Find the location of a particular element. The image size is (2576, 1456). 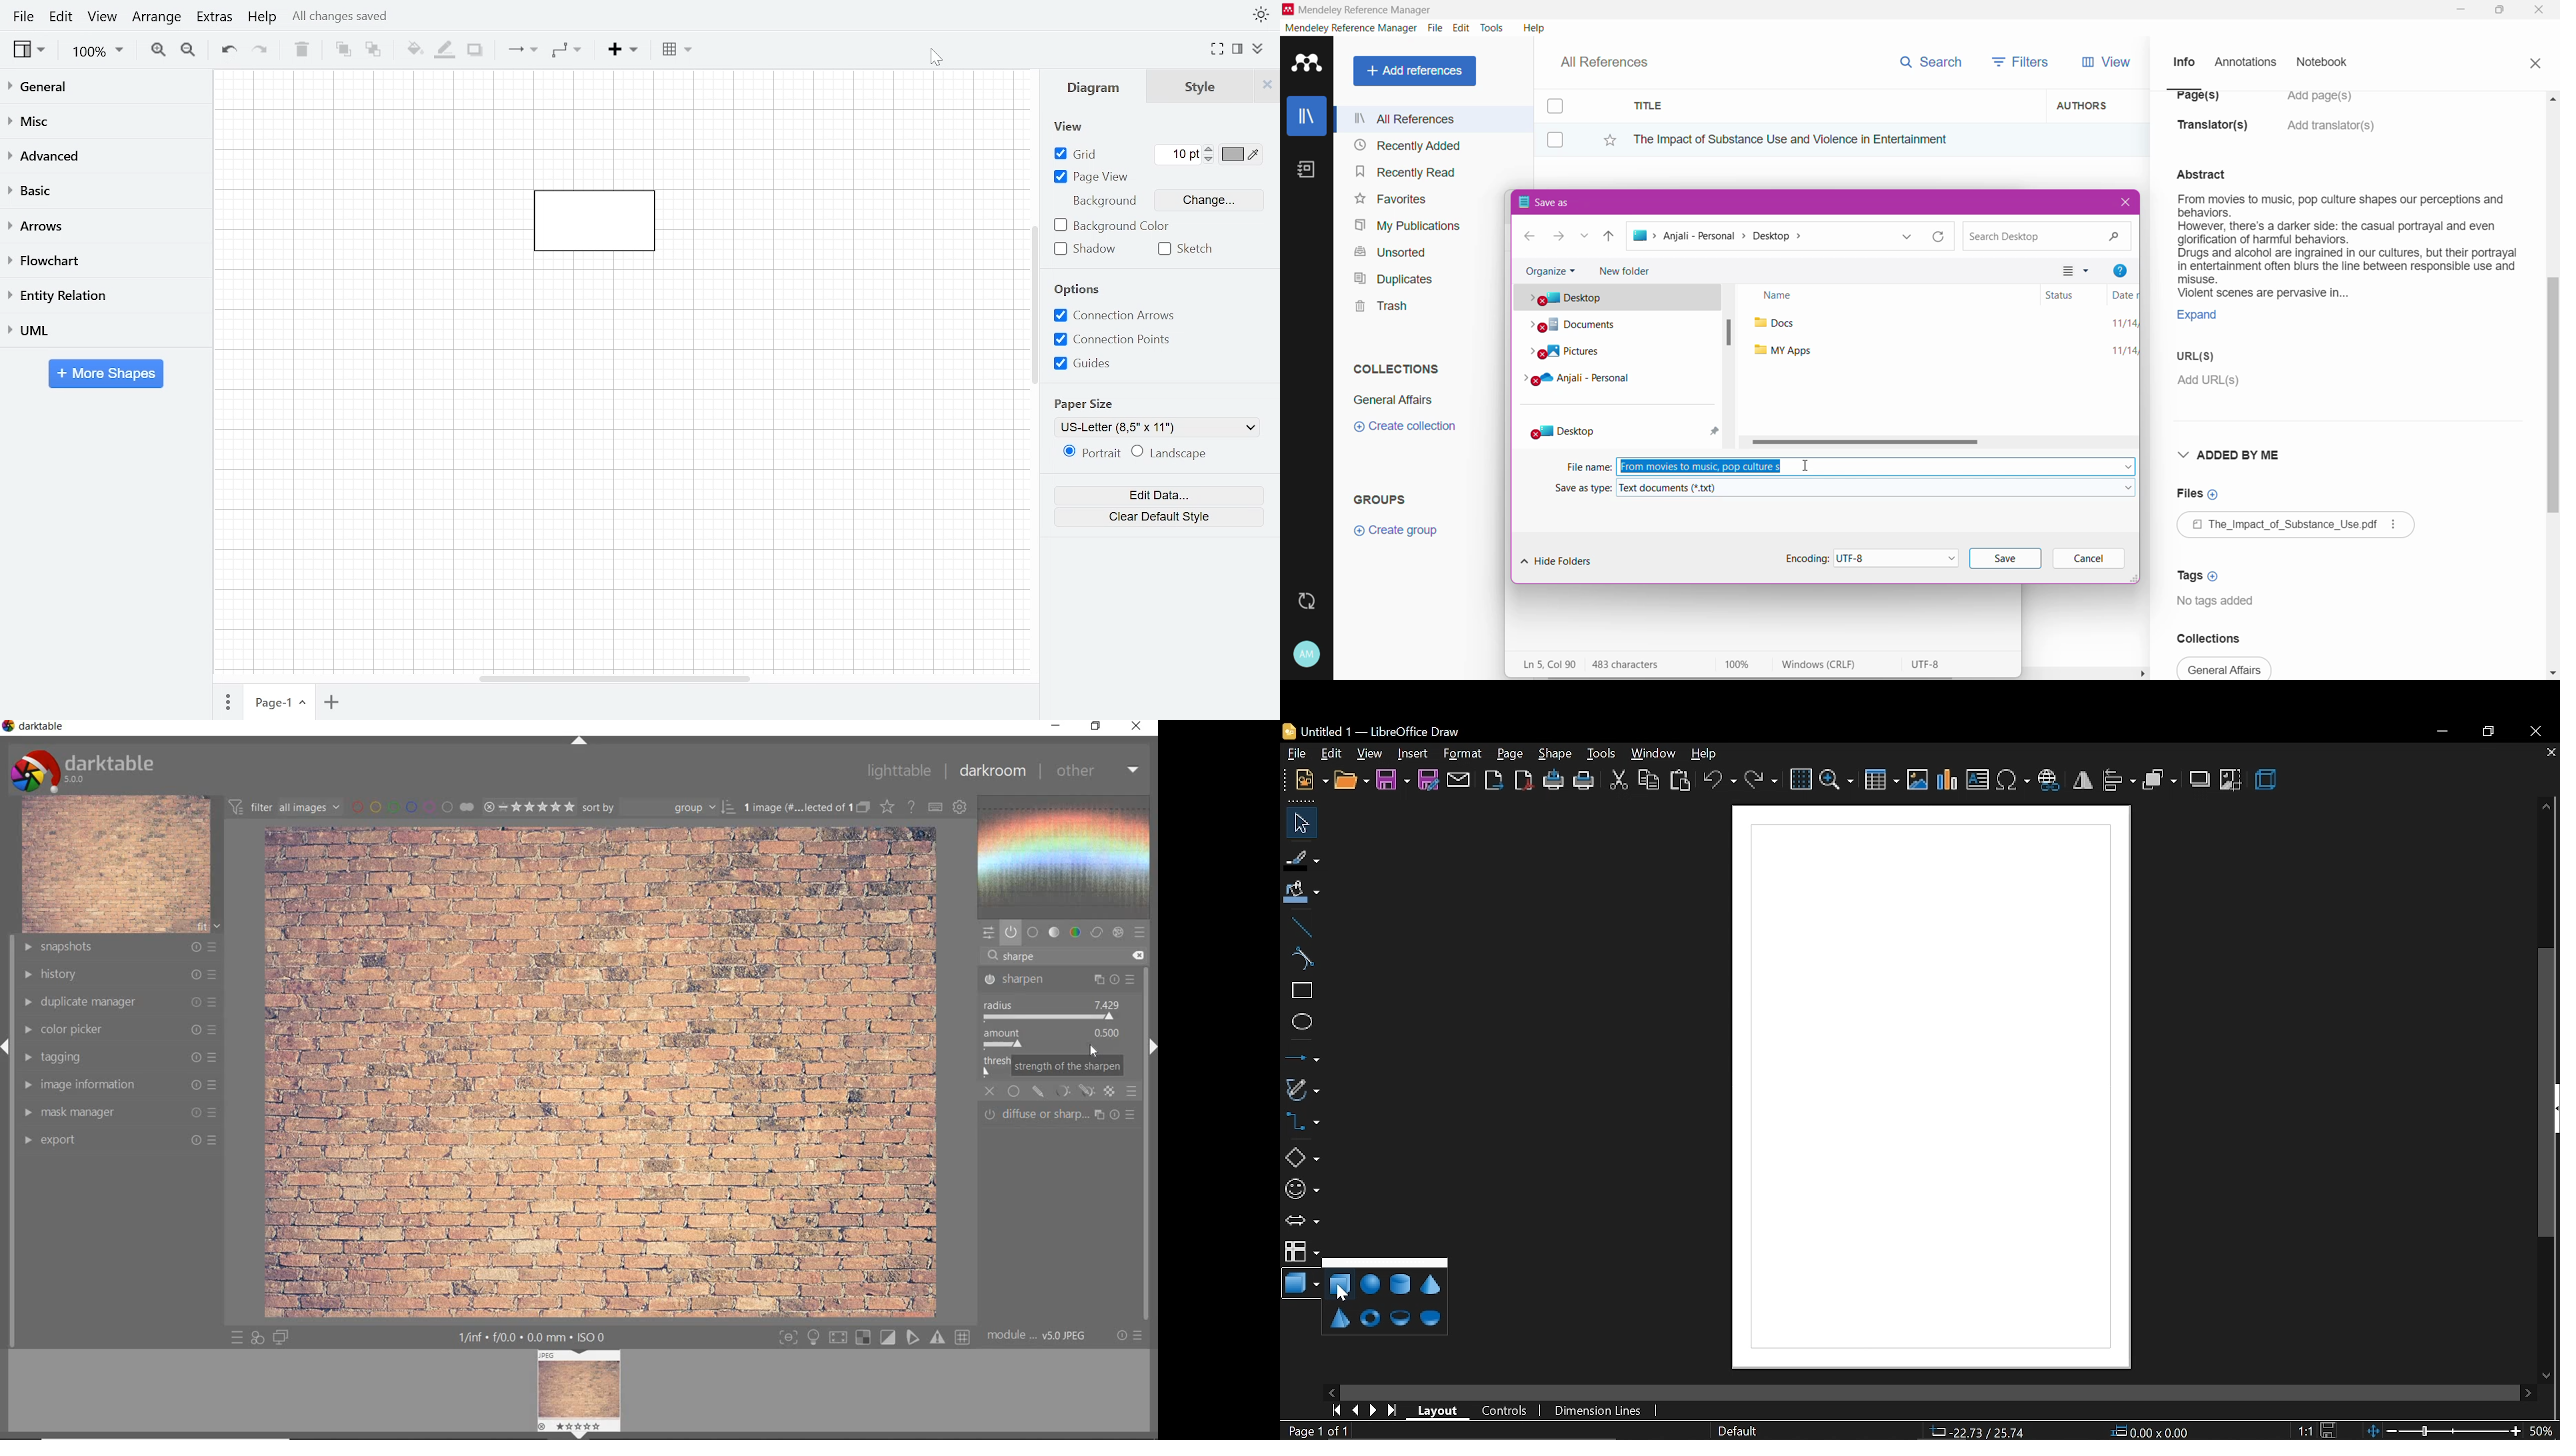

Move up one path back is located at coordinates (1611, 239).